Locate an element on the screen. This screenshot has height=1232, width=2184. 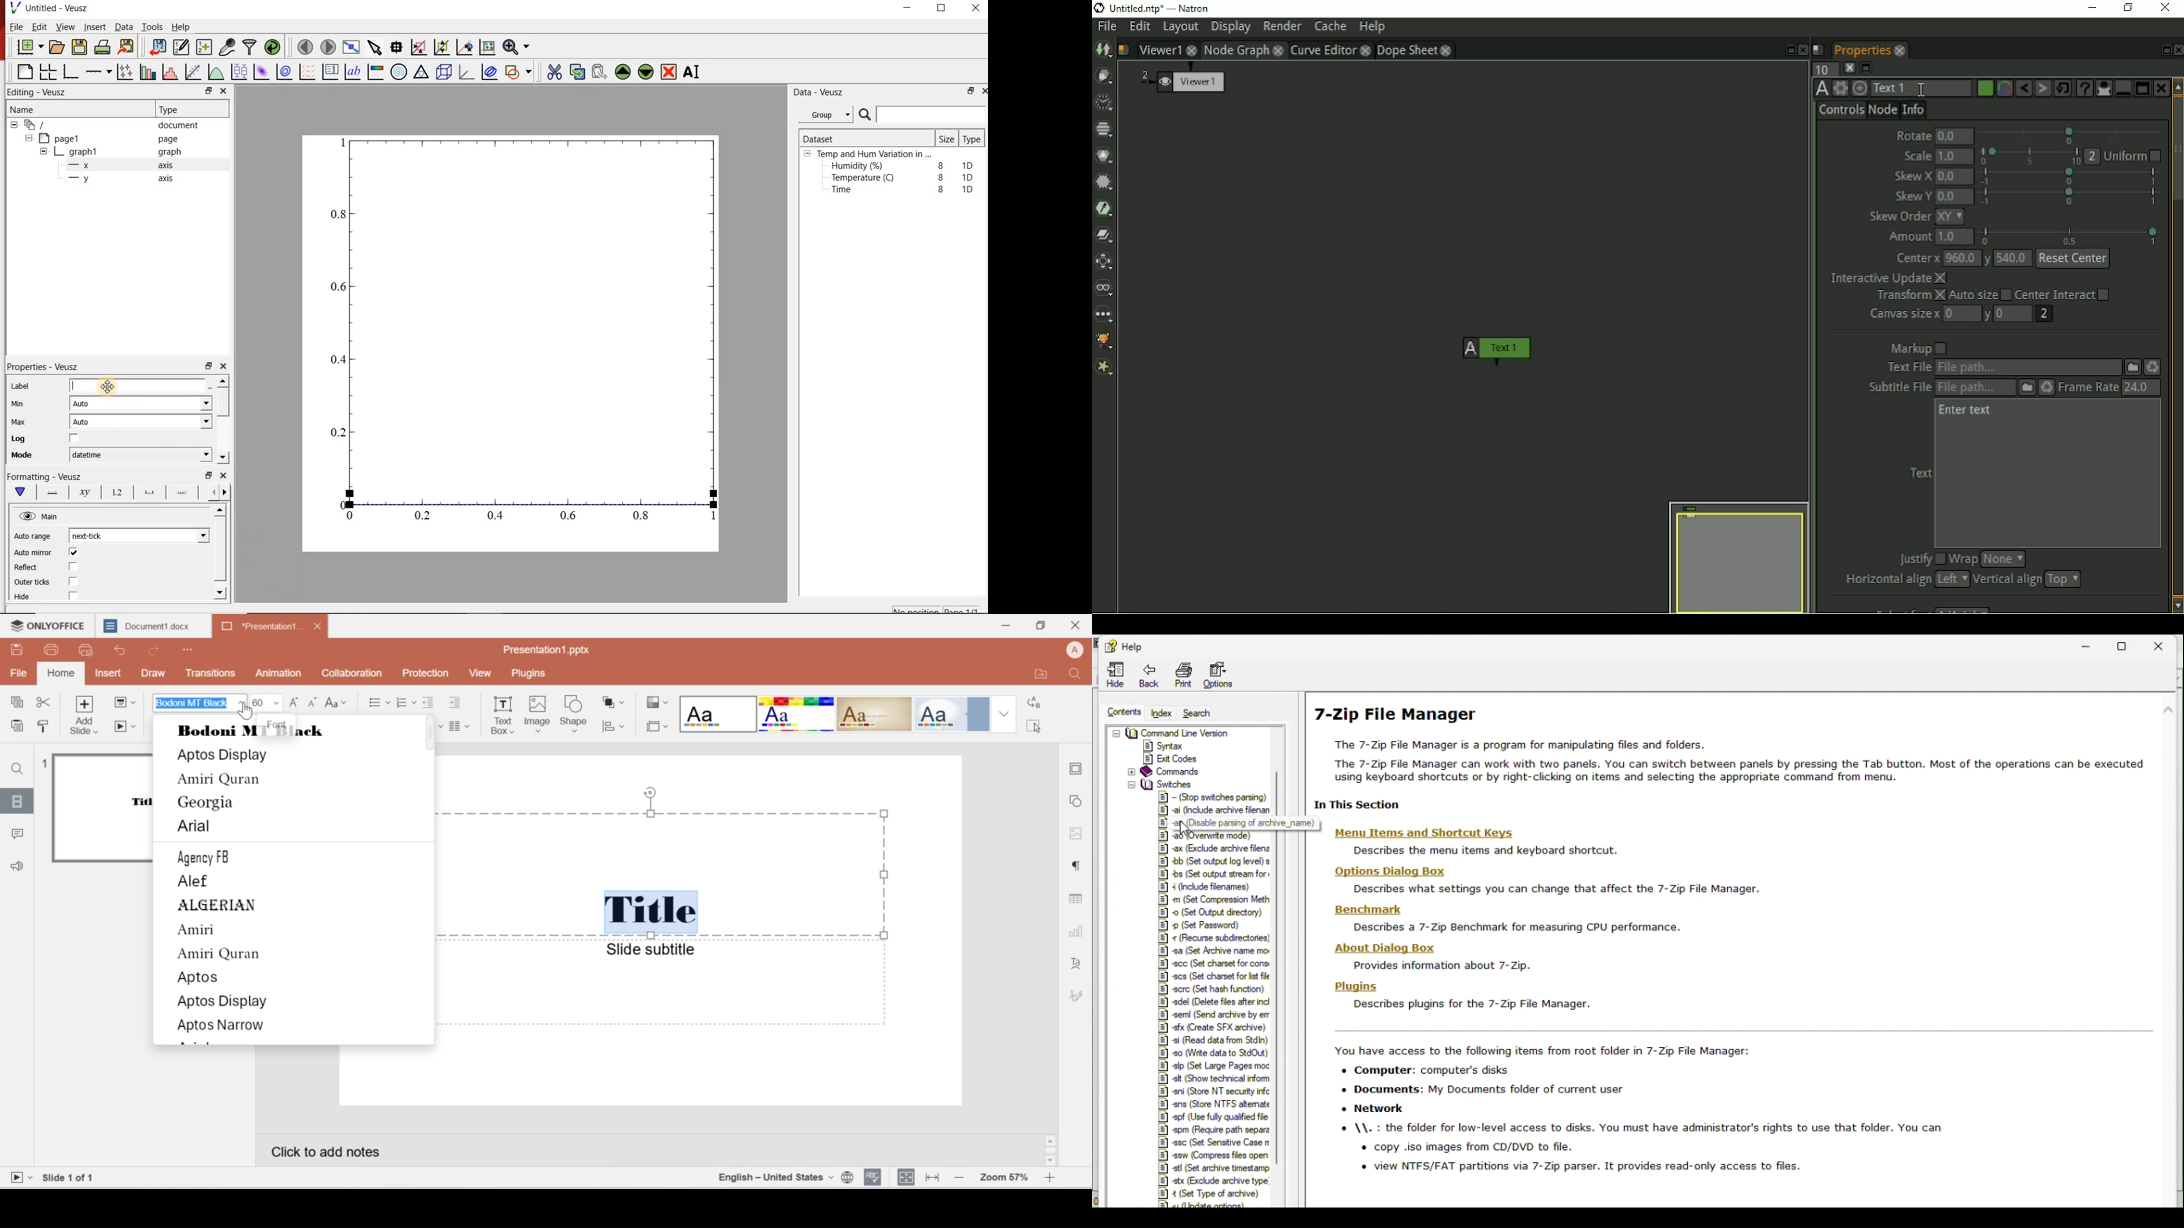
visible (click to hide, set Hide to true) is located at coordinates (26, 517).